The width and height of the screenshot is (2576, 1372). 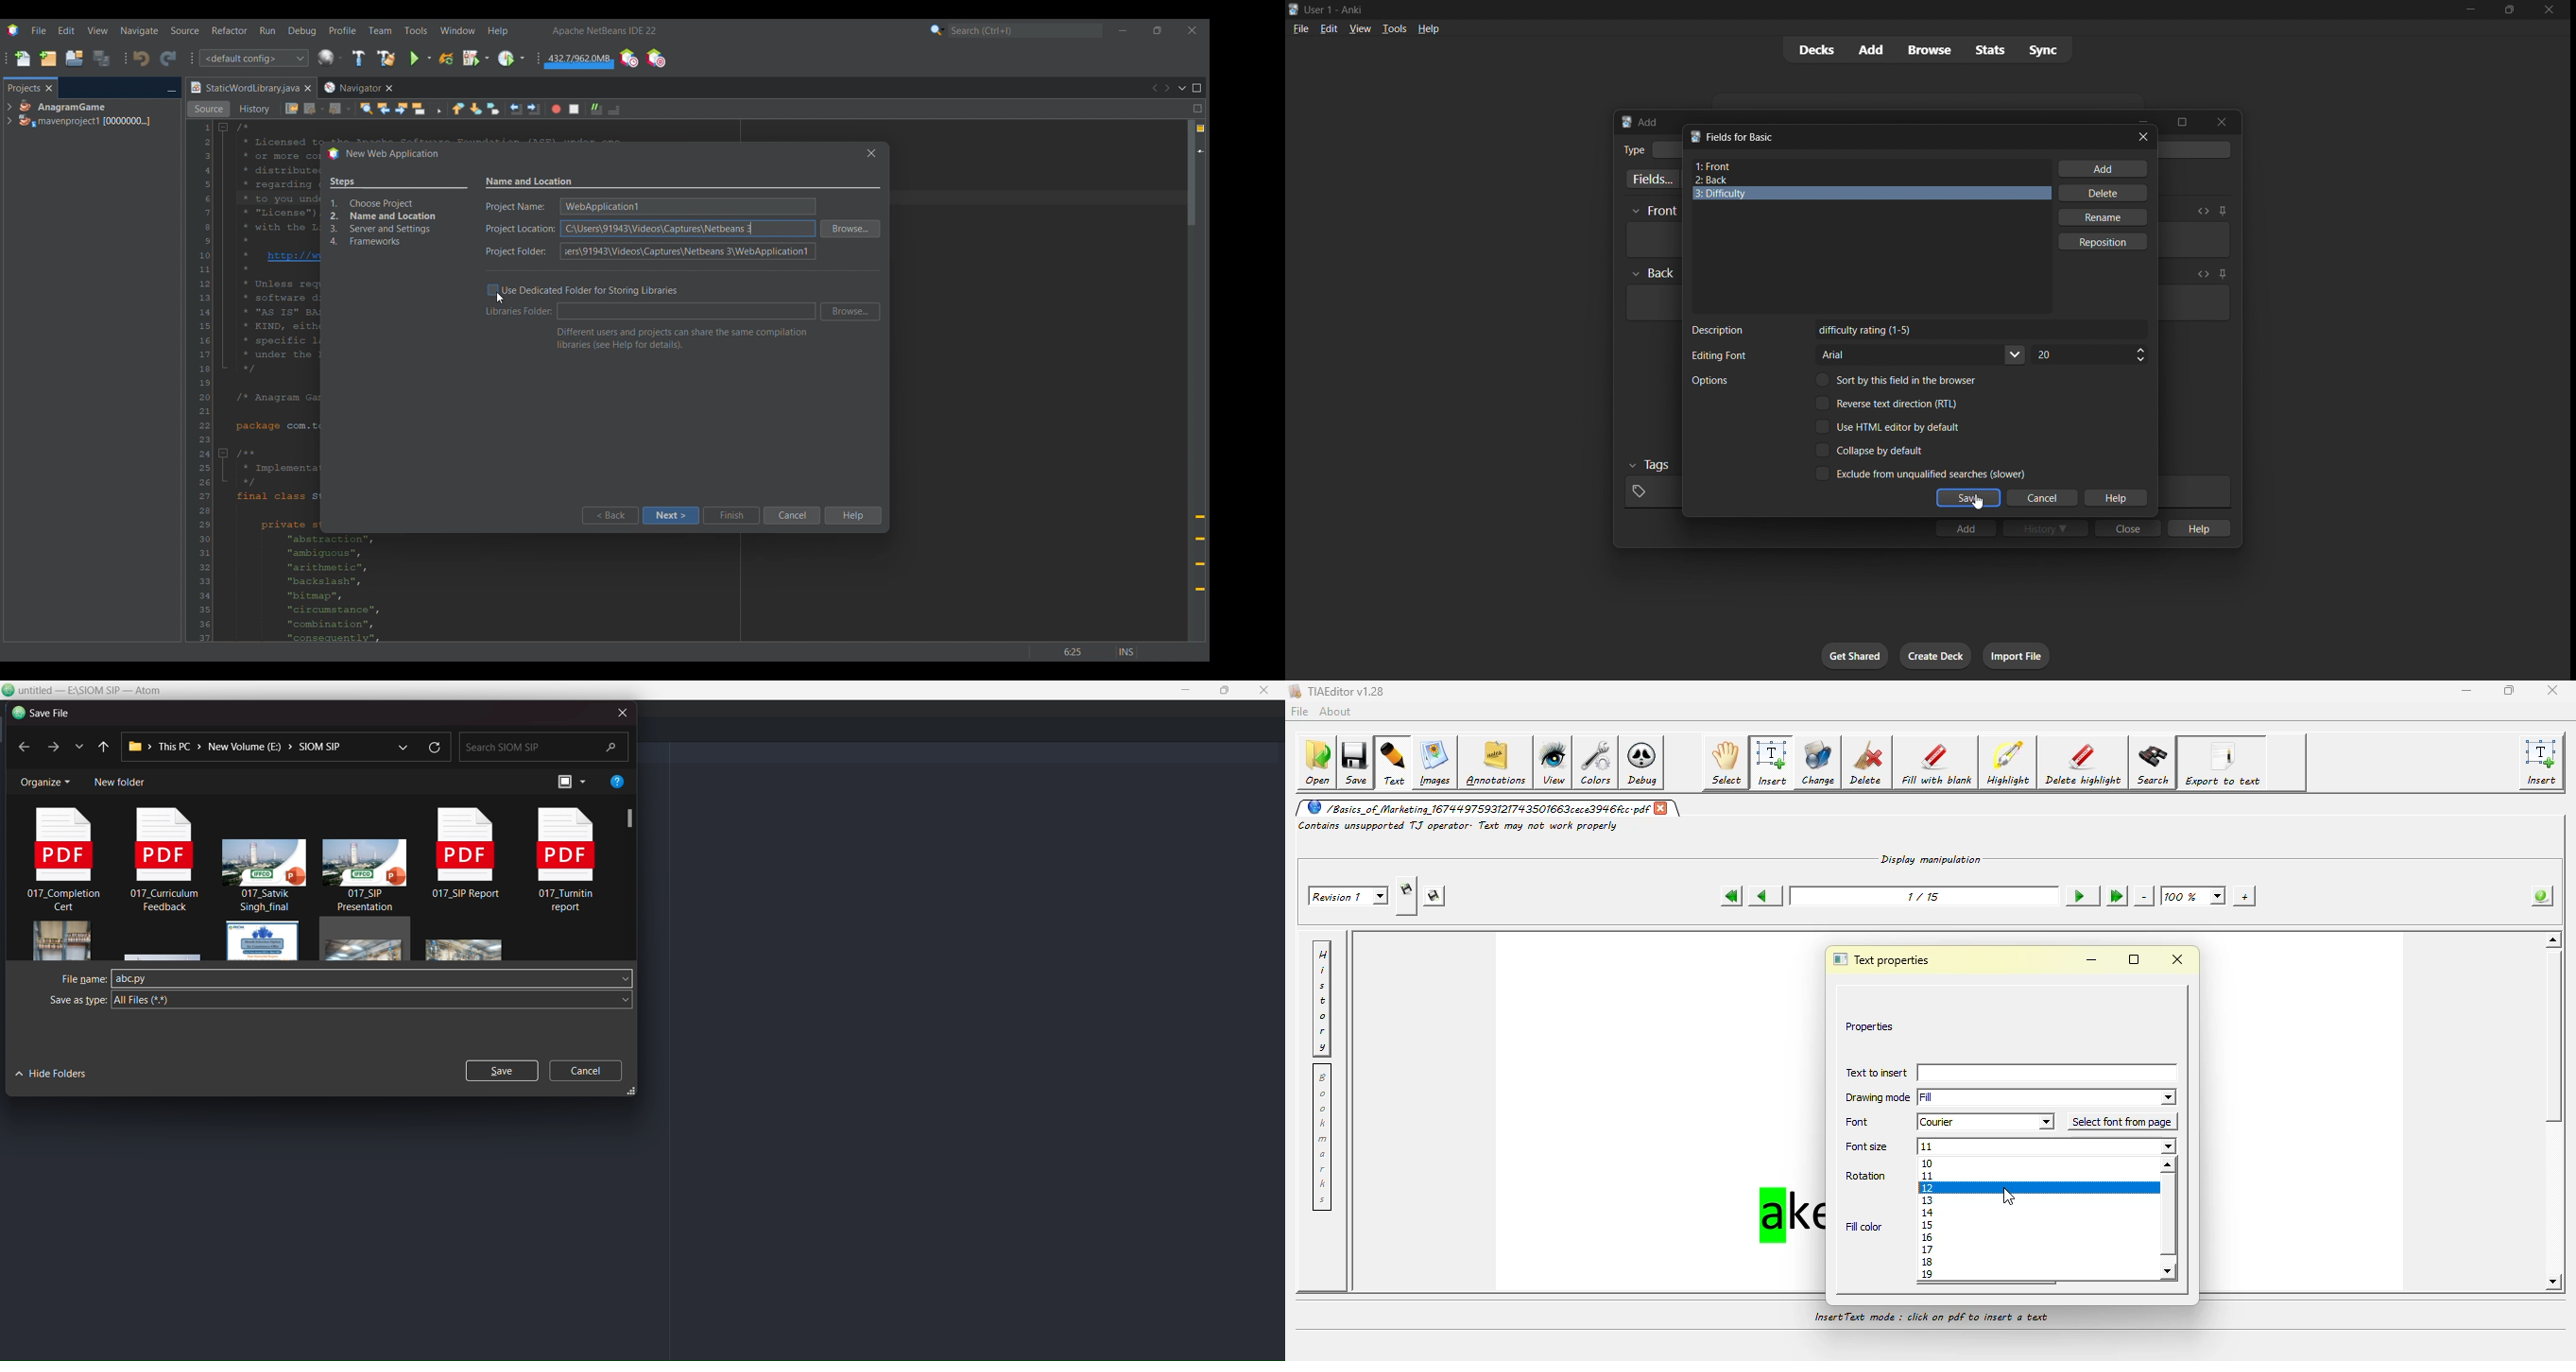 I want to click on Card front input, so click(x=2195, y=240).